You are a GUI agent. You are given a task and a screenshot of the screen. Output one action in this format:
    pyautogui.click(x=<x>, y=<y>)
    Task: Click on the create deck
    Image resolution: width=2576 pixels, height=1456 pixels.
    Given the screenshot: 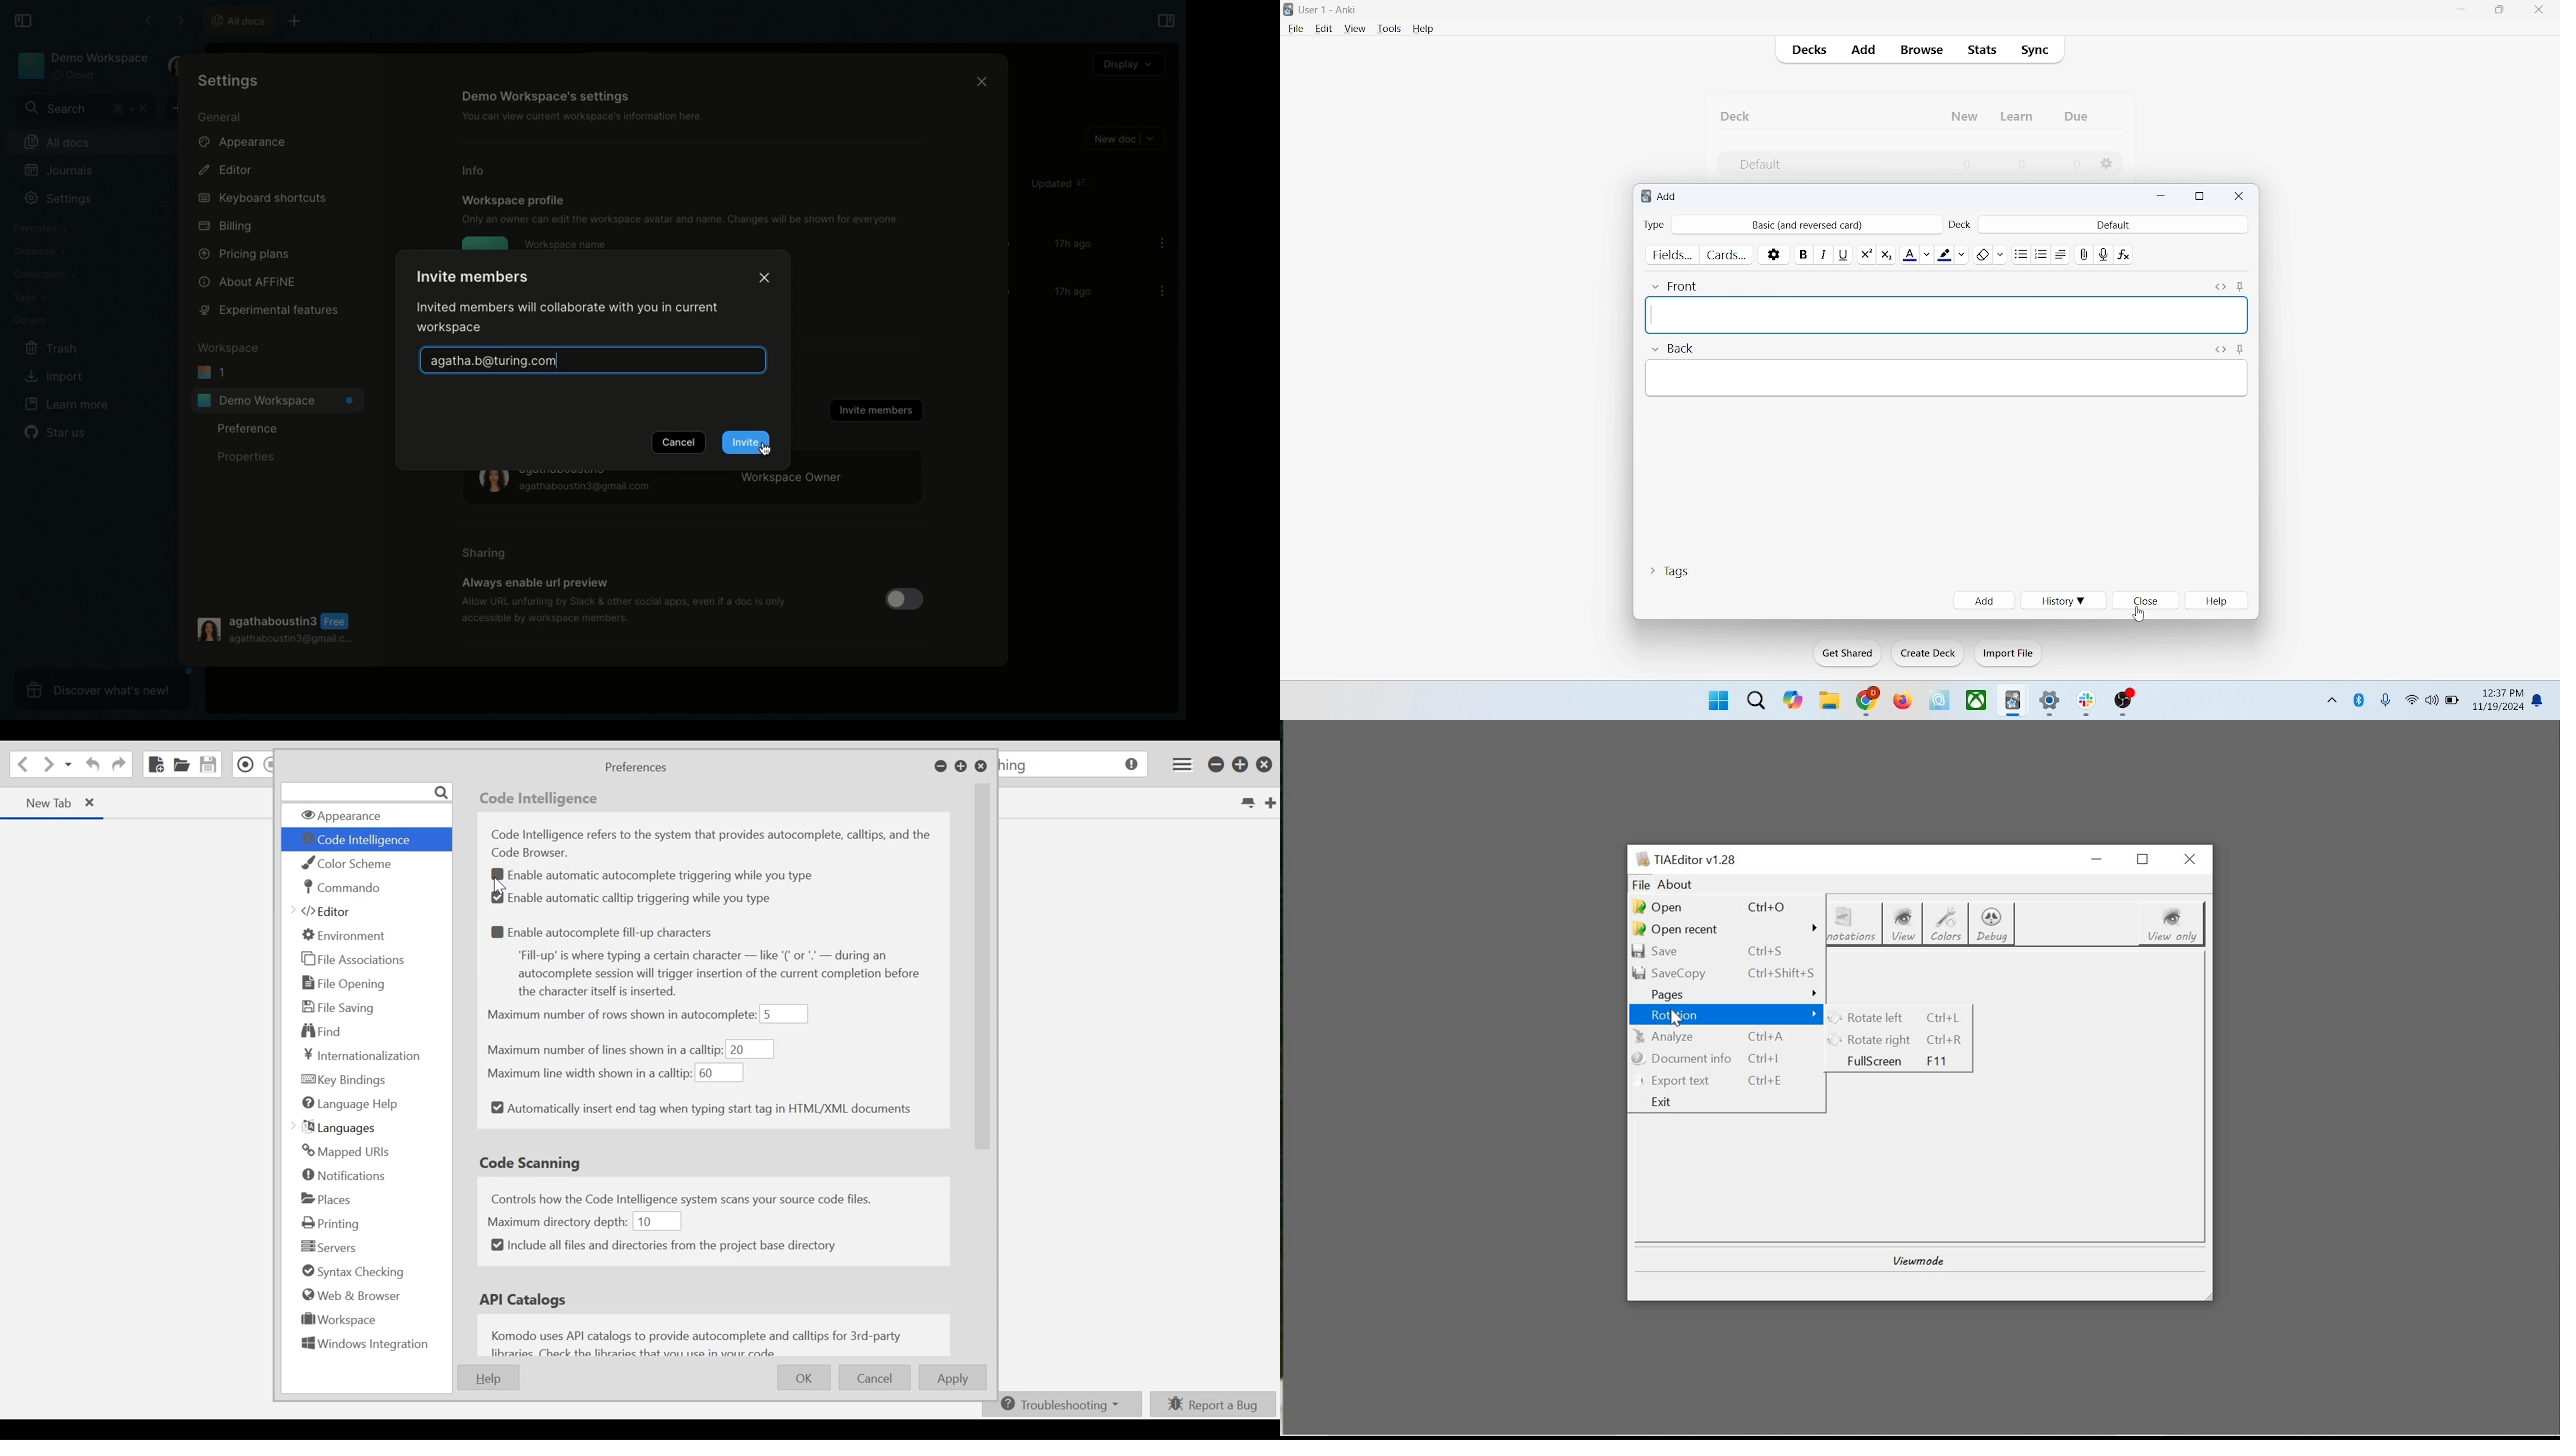 What is the action you would take?
    pyautogui.click(x=1929, y=653)
    